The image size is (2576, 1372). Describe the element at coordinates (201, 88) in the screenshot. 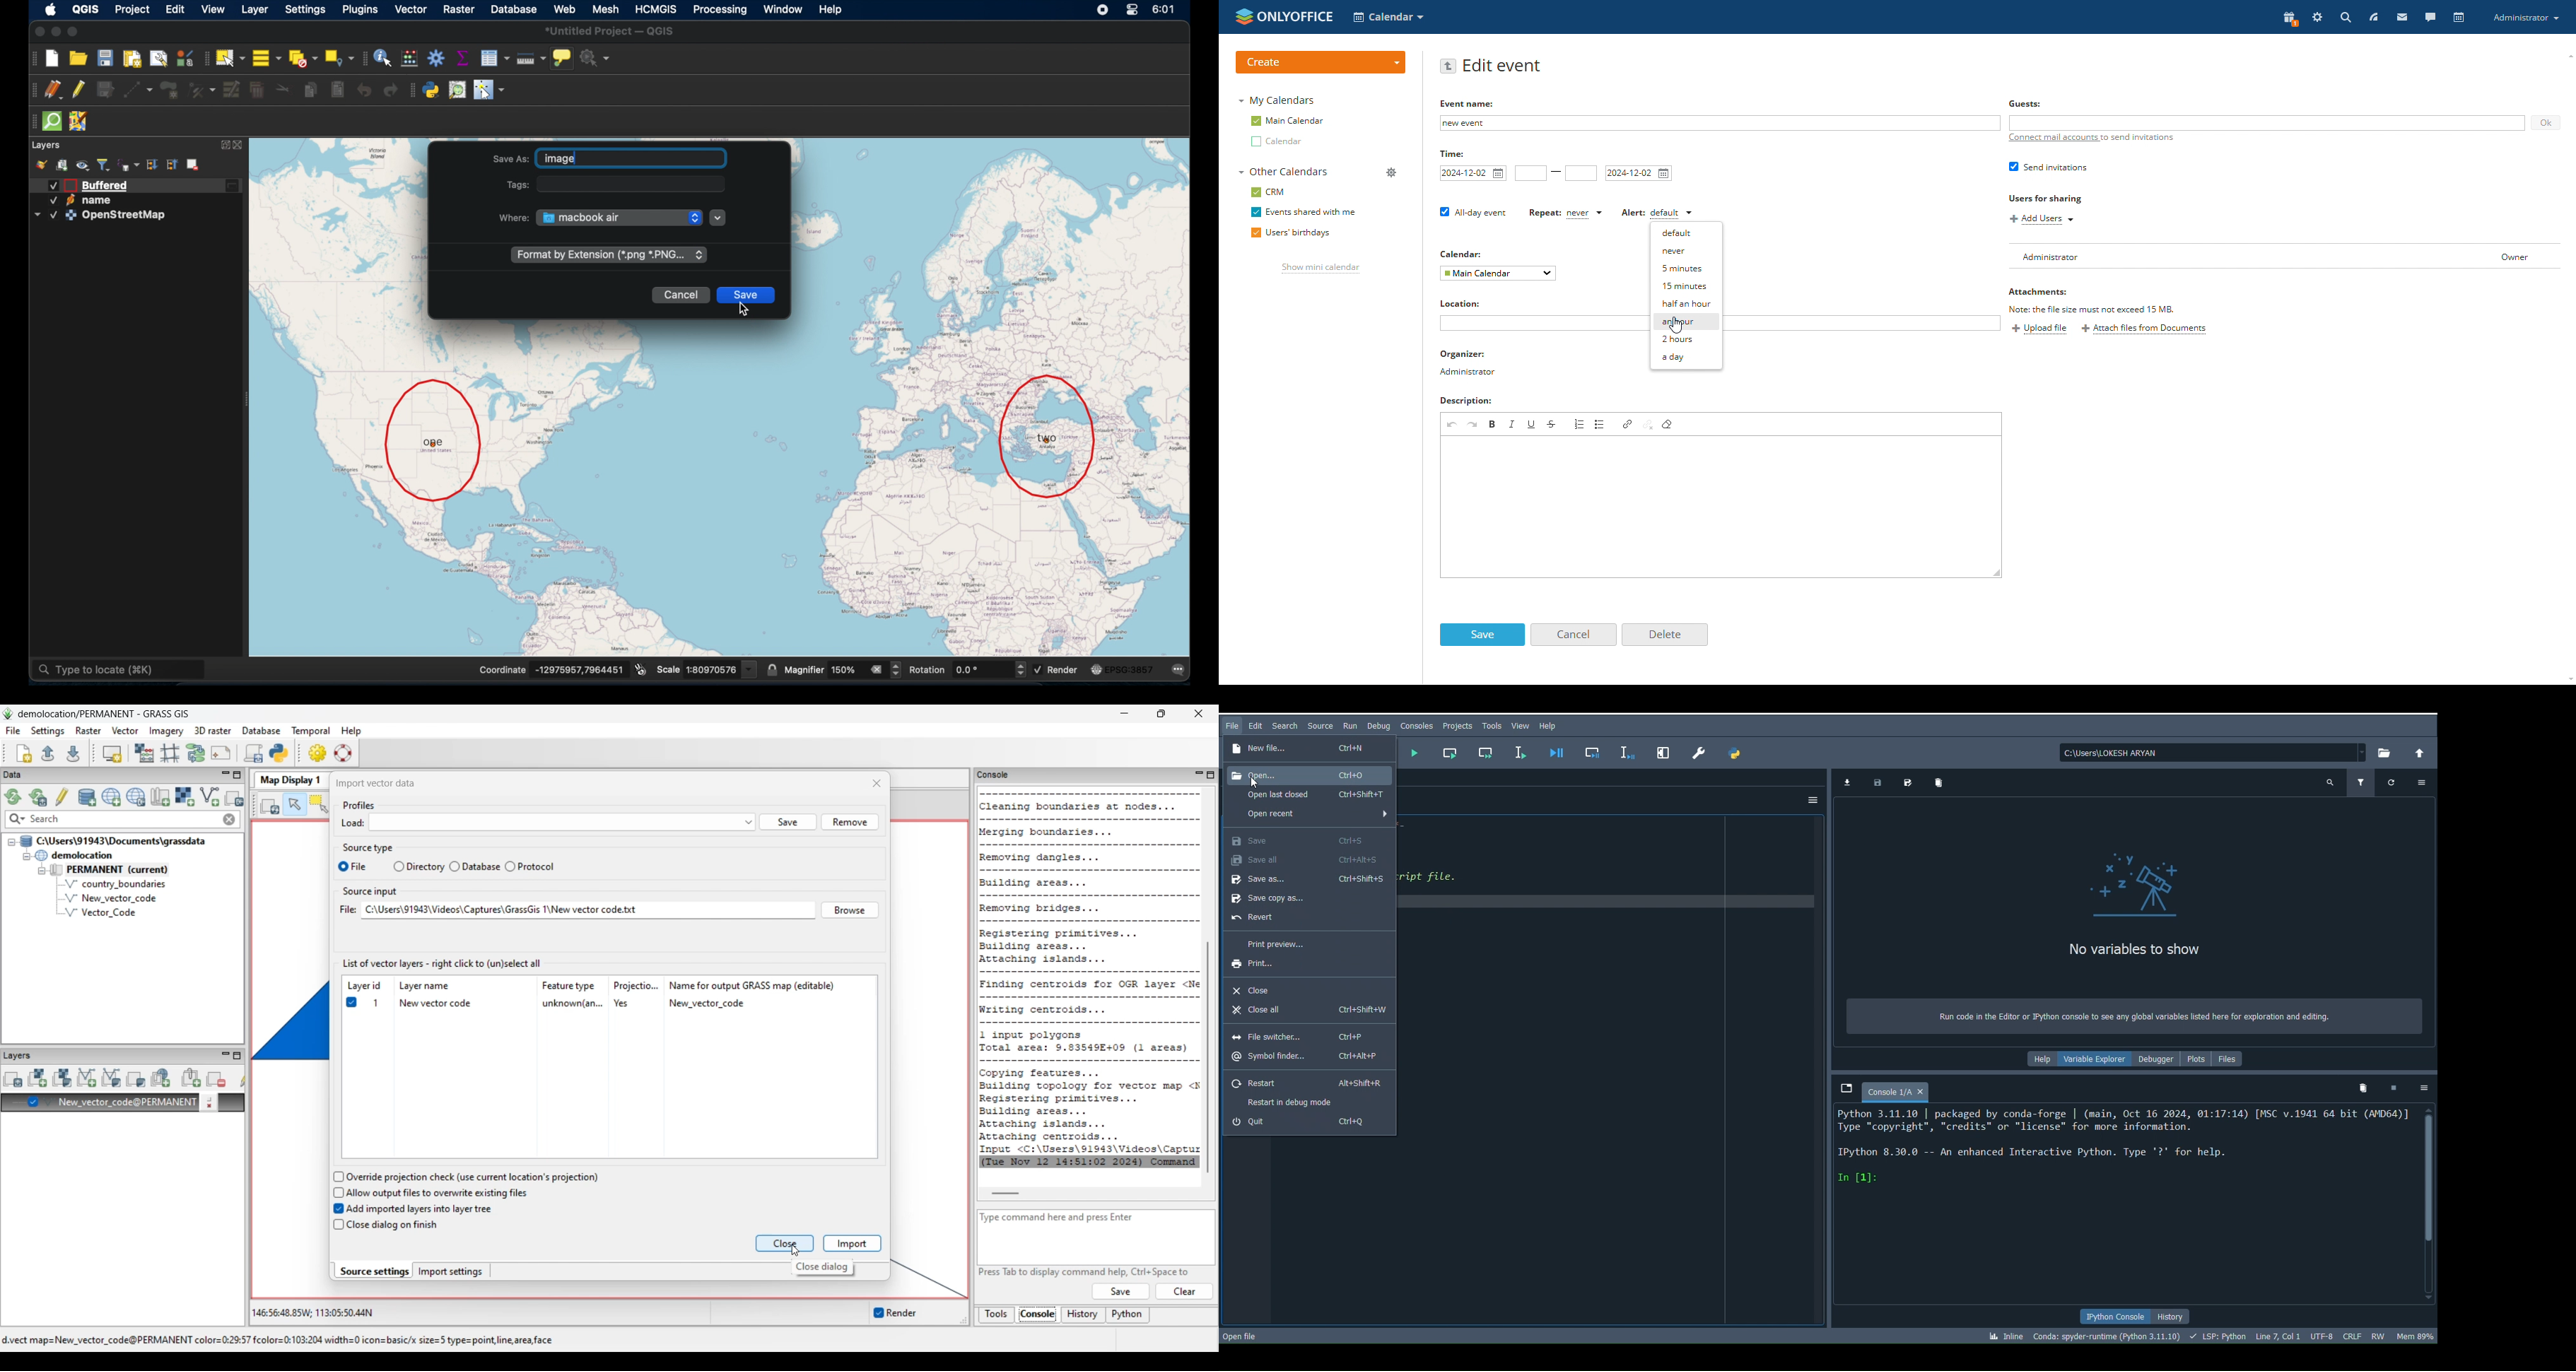

I see `vertex tool` at that location.